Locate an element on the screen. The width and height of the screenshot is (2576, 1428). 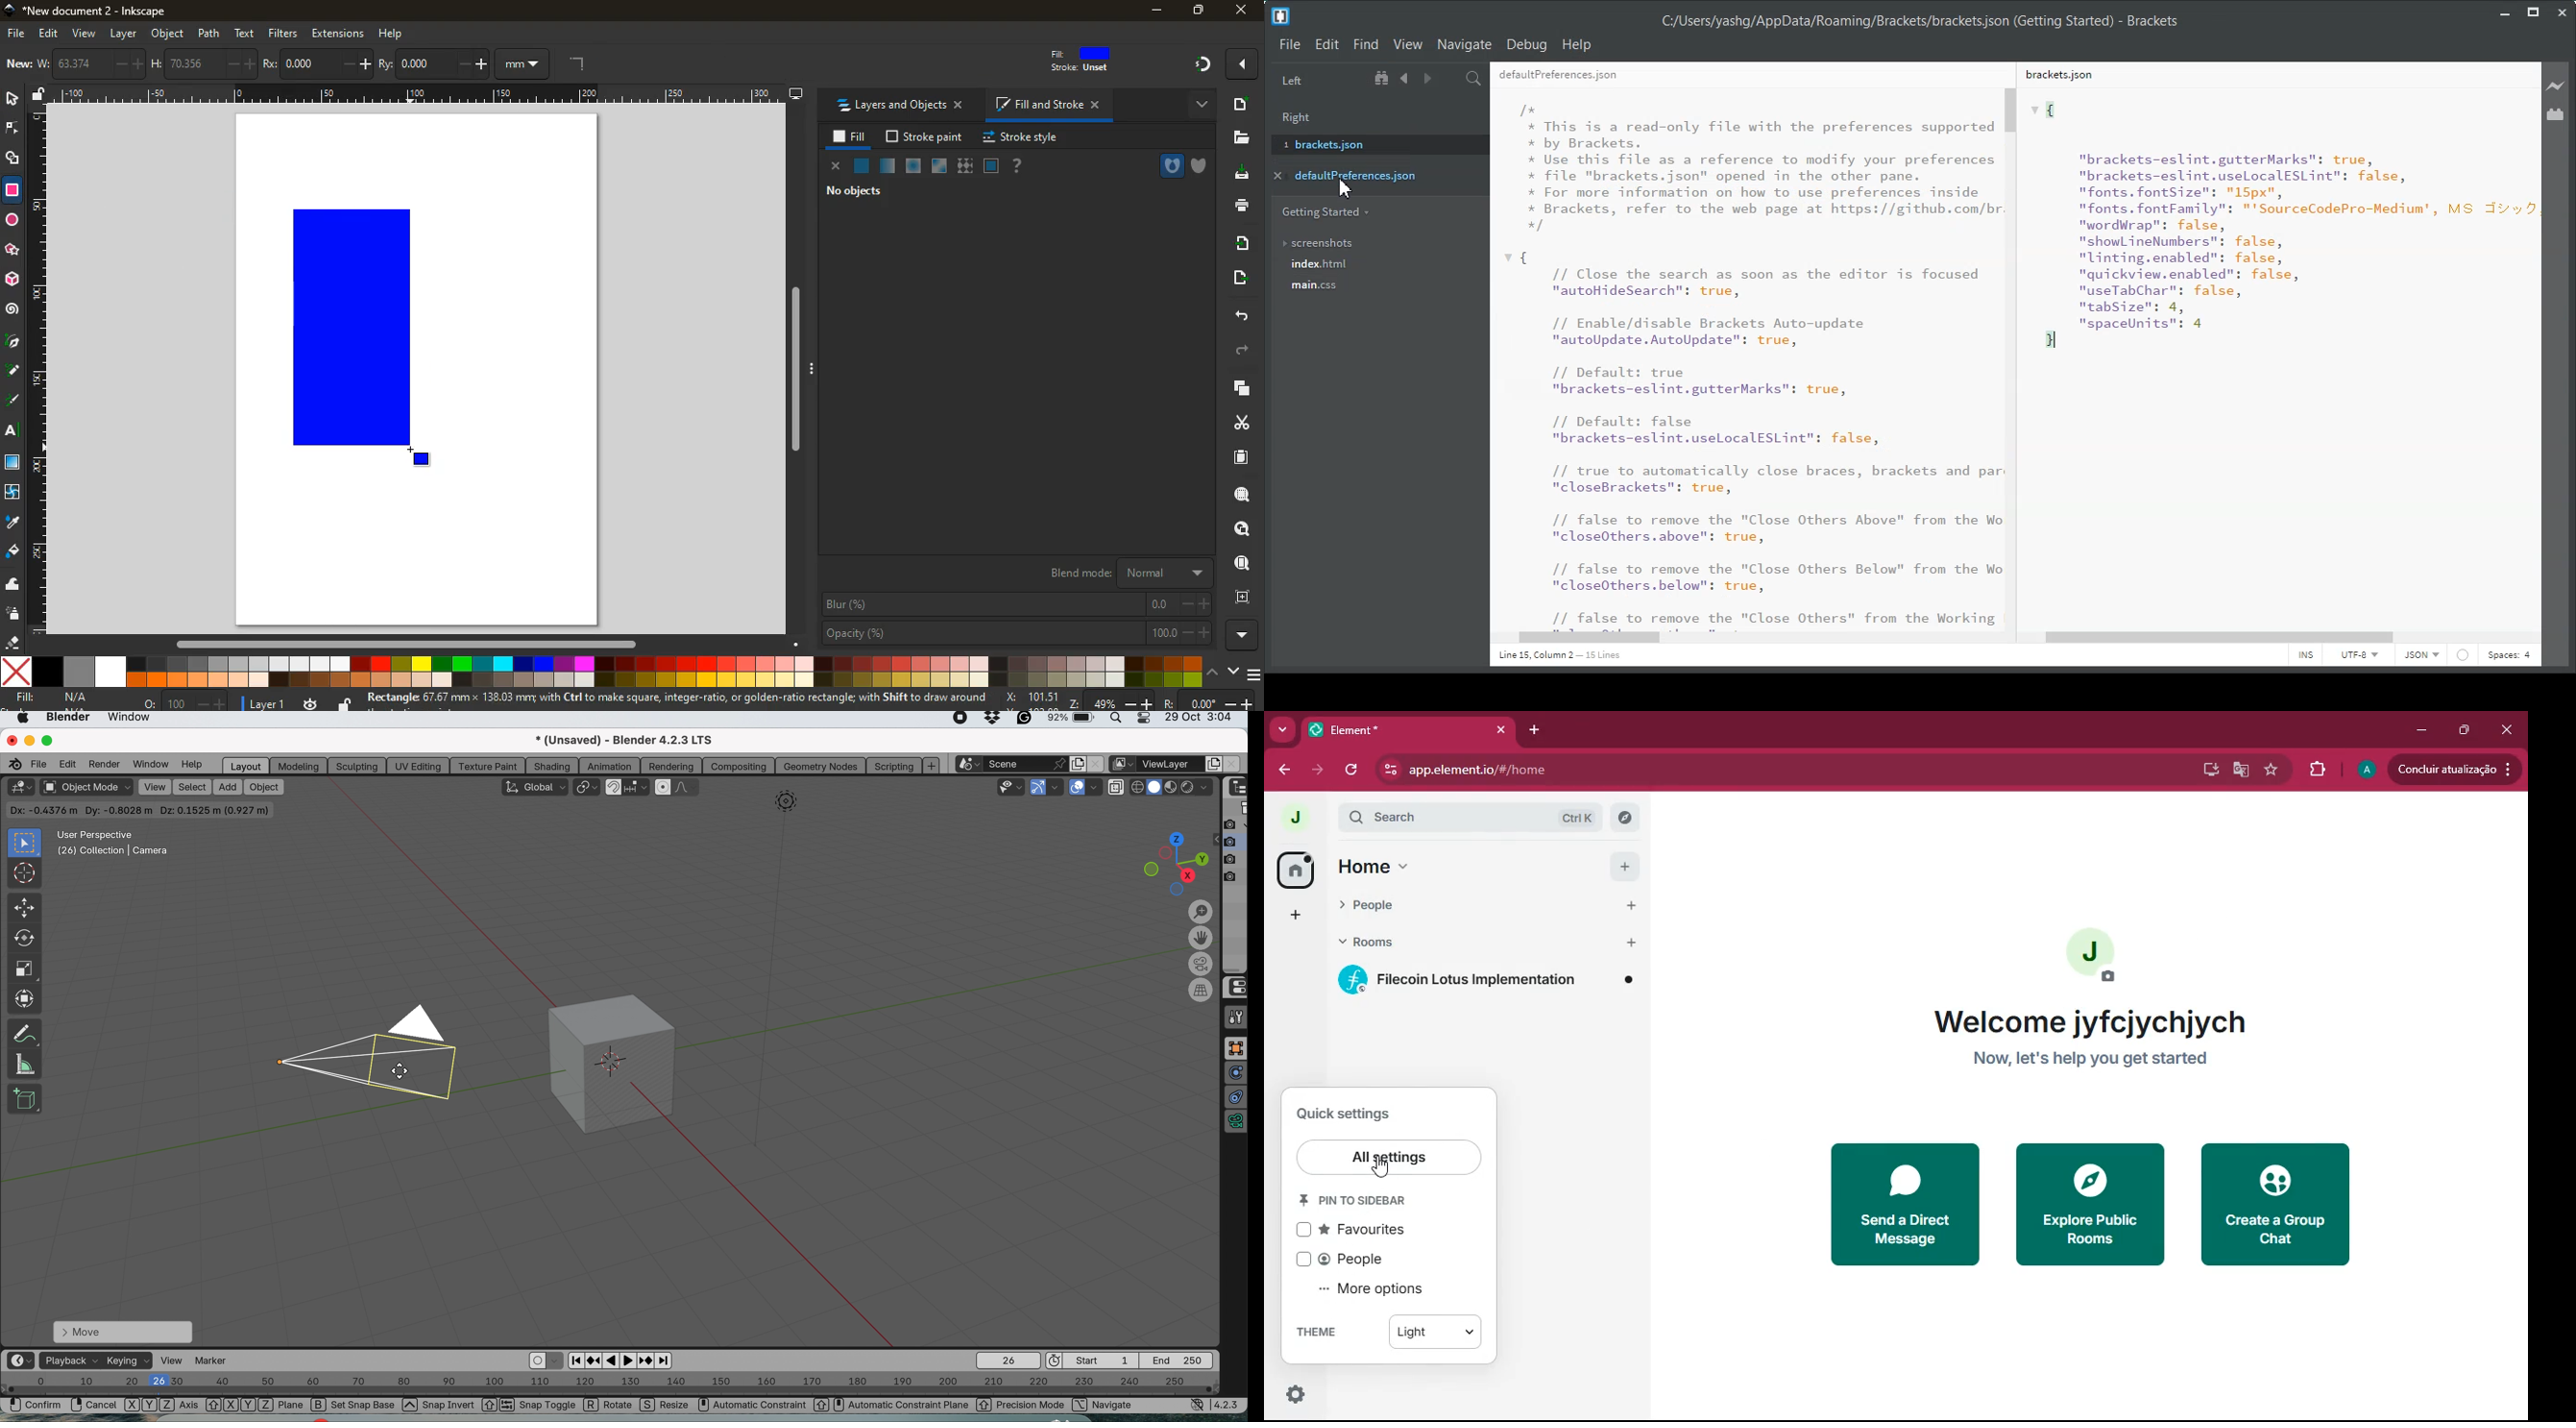
Edit is located at coordinates (1328, 45).